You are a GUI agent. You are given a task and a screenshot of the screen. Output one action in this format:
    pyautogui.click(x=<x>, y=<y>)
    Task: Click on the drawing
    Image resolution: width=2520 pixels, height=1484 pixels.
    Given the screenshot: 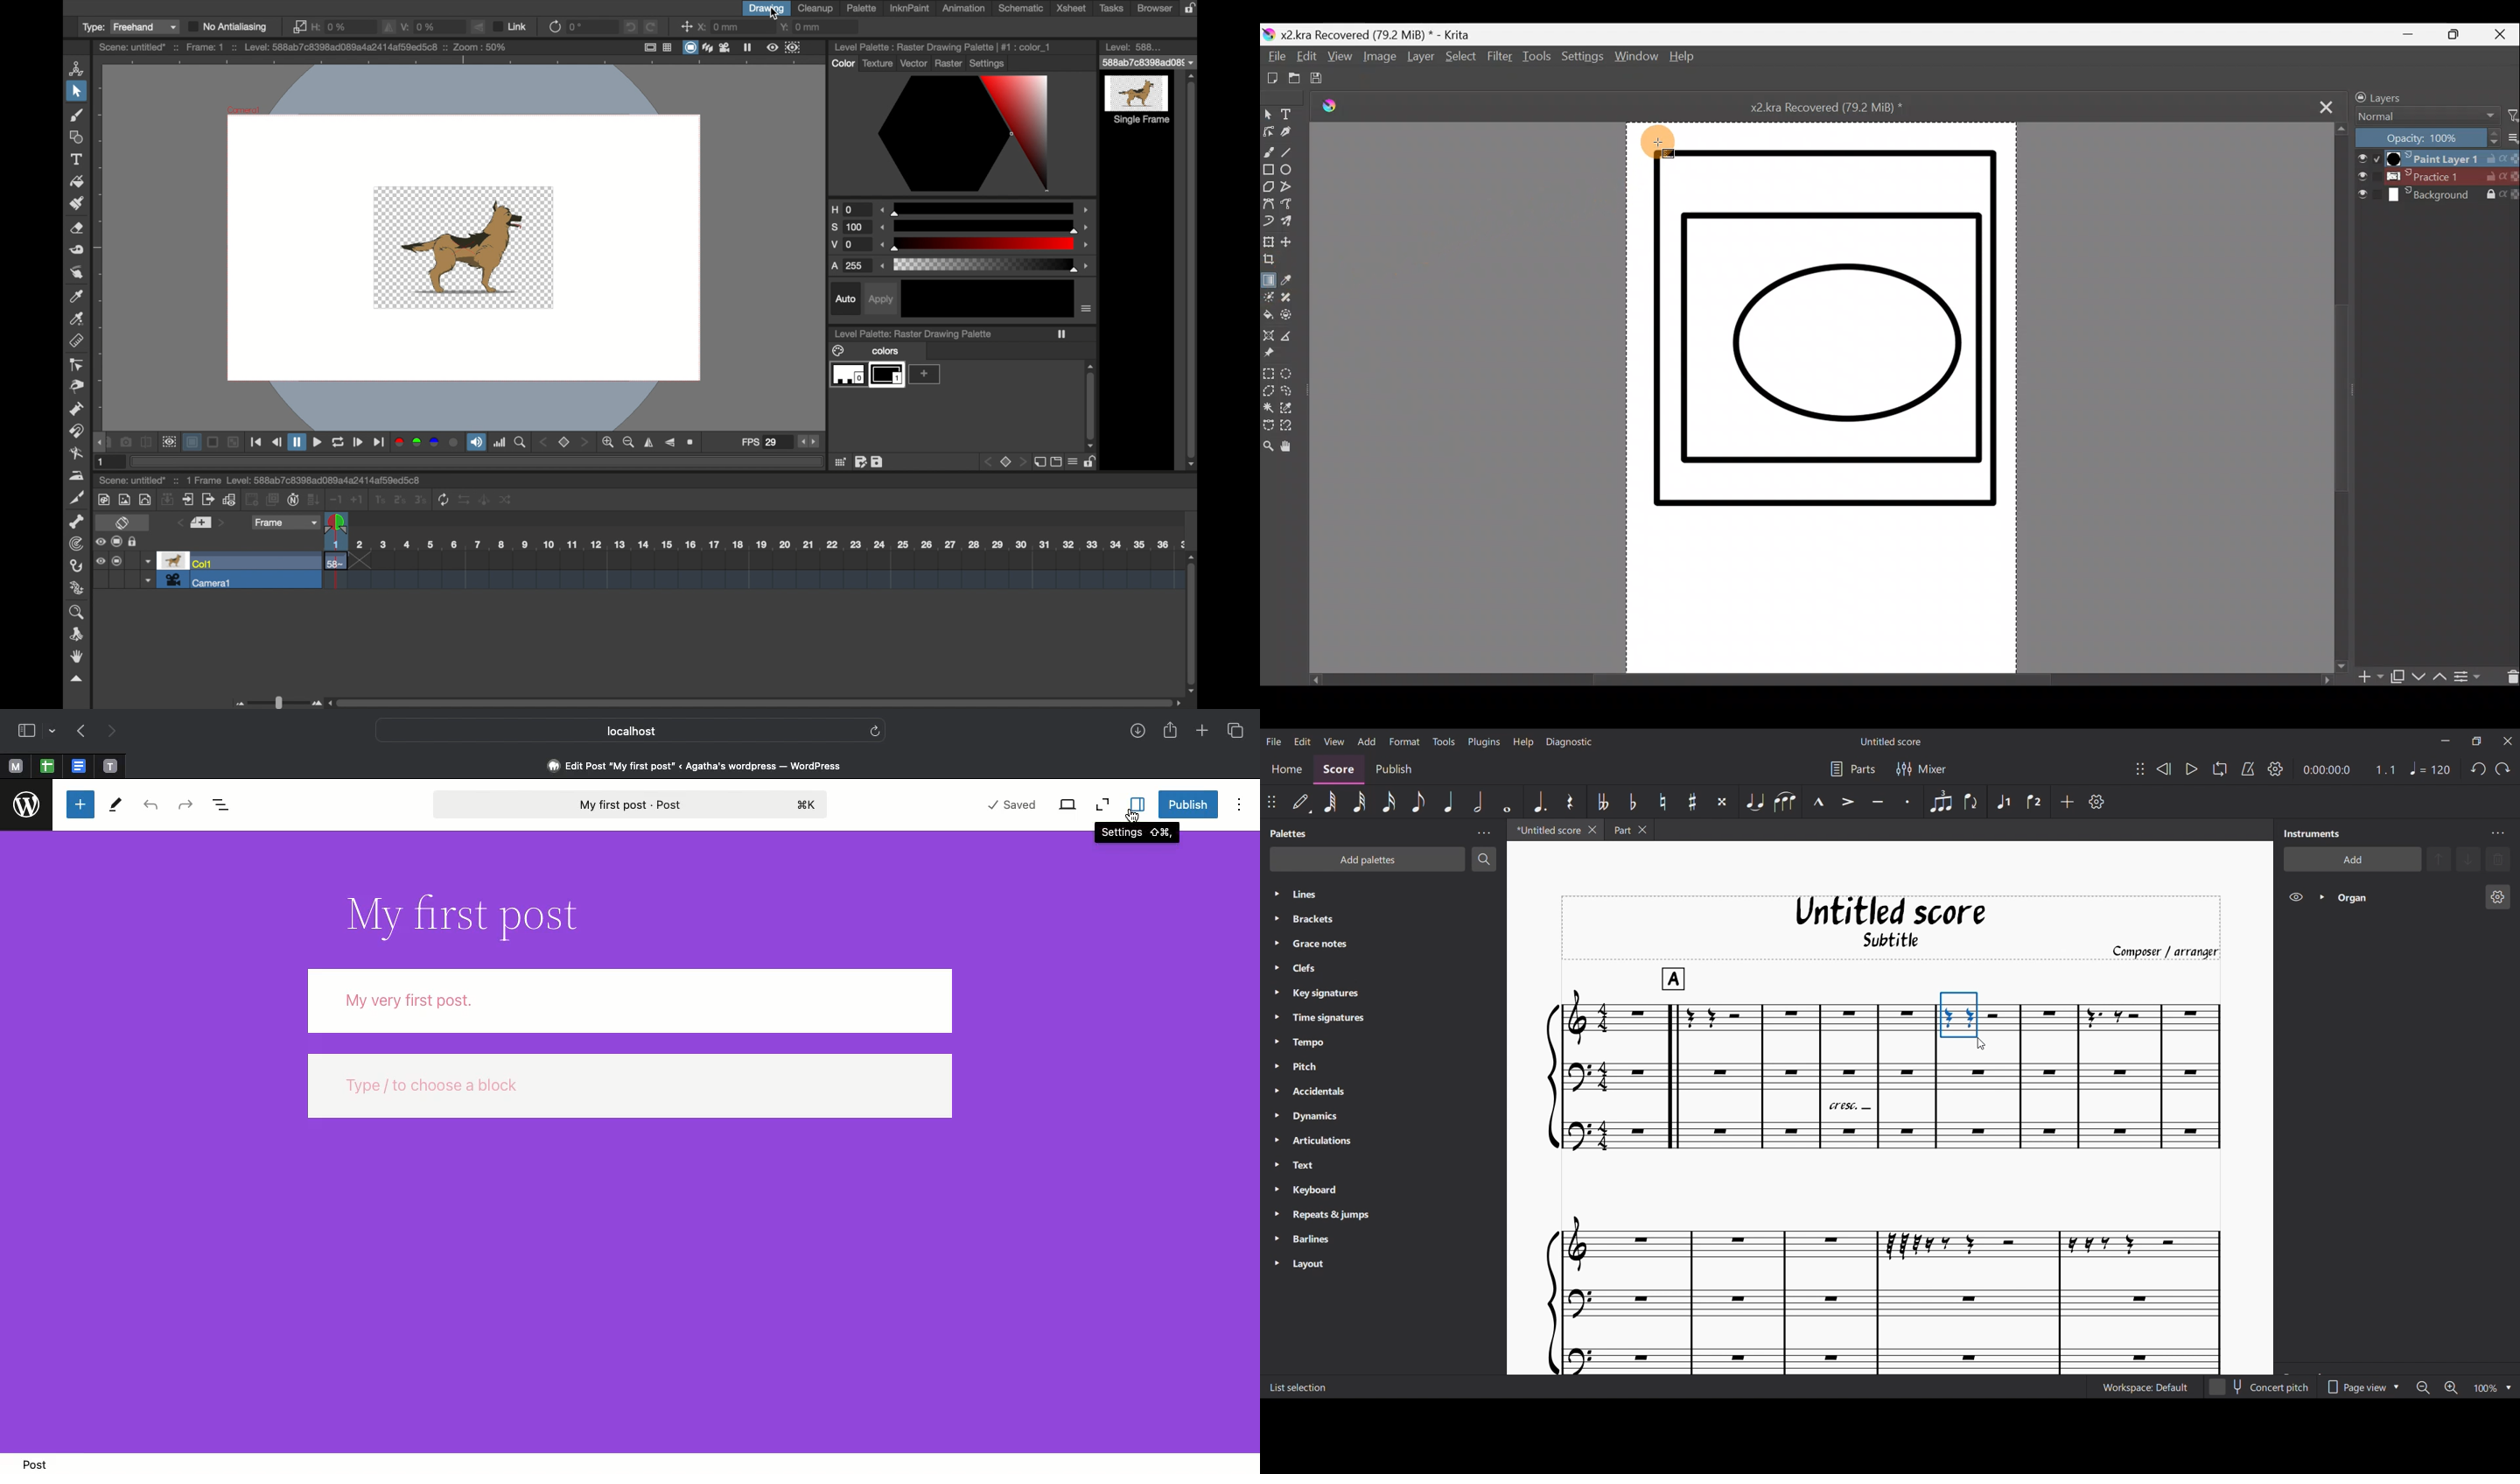 What is the action you would take?
    pyautogui.click(x=766, y=9)
    